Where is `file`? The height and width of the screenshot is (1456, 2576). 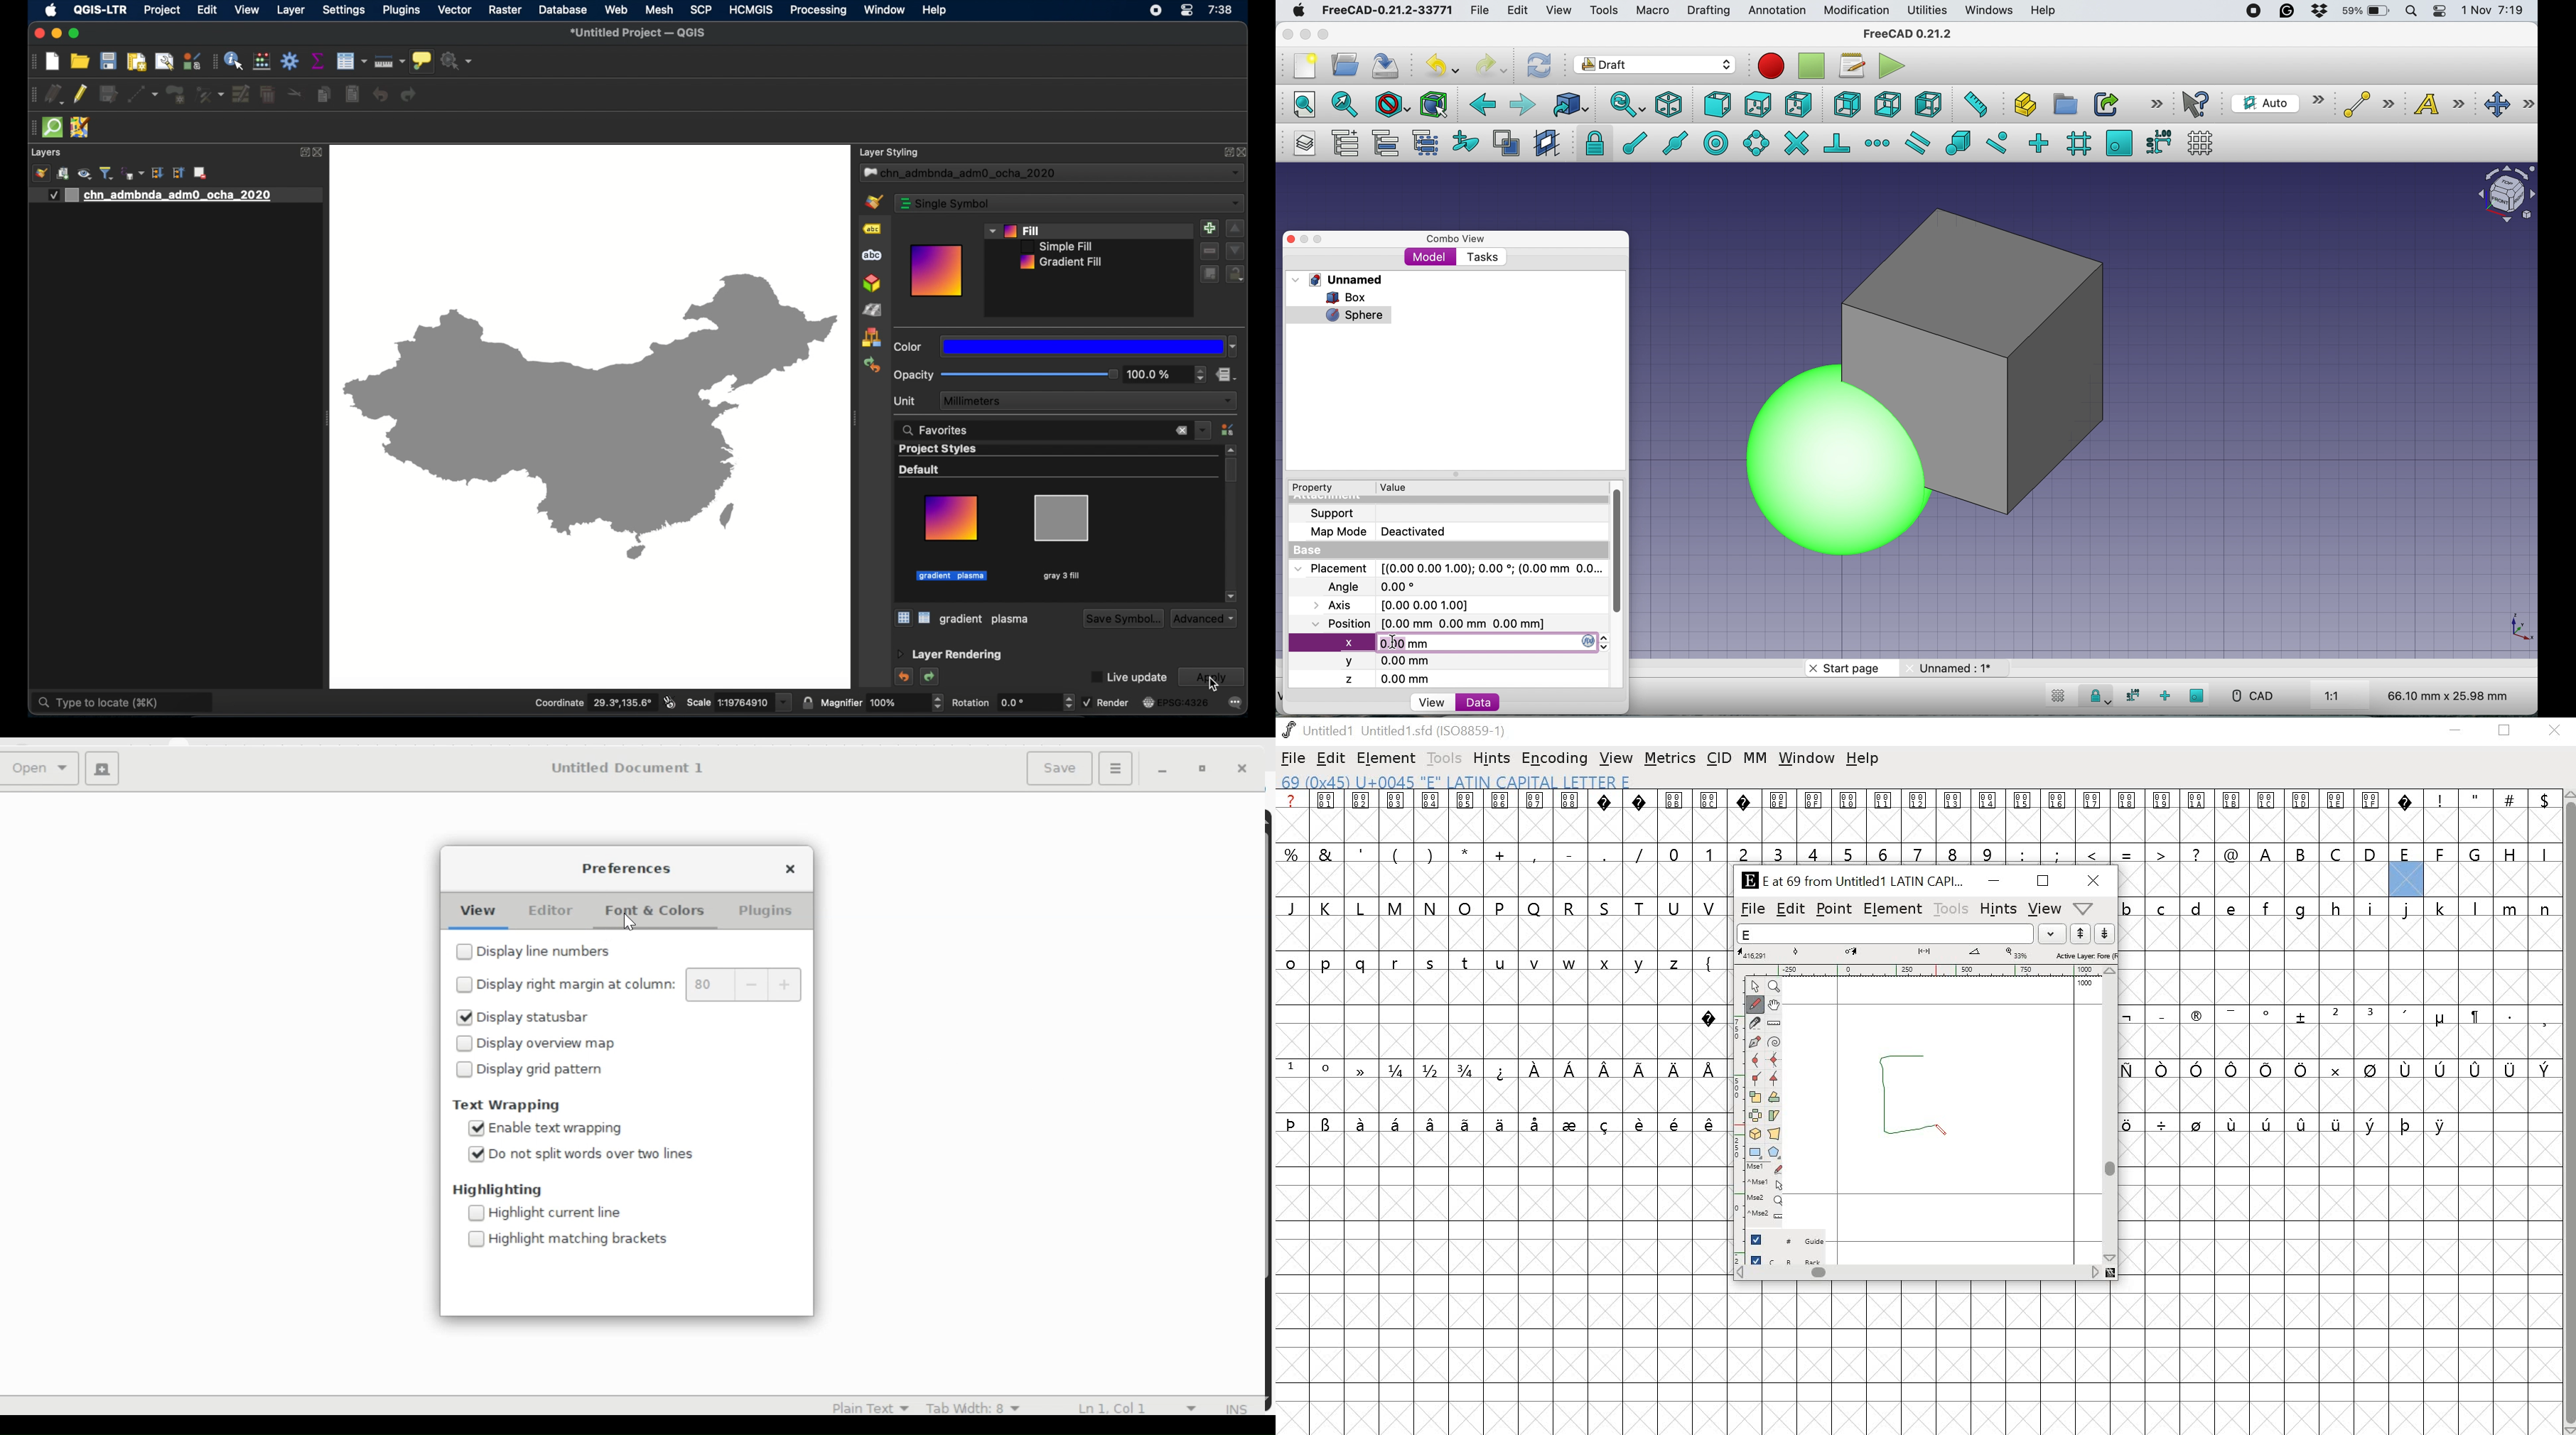
file is located at coordinates (1752, 909).